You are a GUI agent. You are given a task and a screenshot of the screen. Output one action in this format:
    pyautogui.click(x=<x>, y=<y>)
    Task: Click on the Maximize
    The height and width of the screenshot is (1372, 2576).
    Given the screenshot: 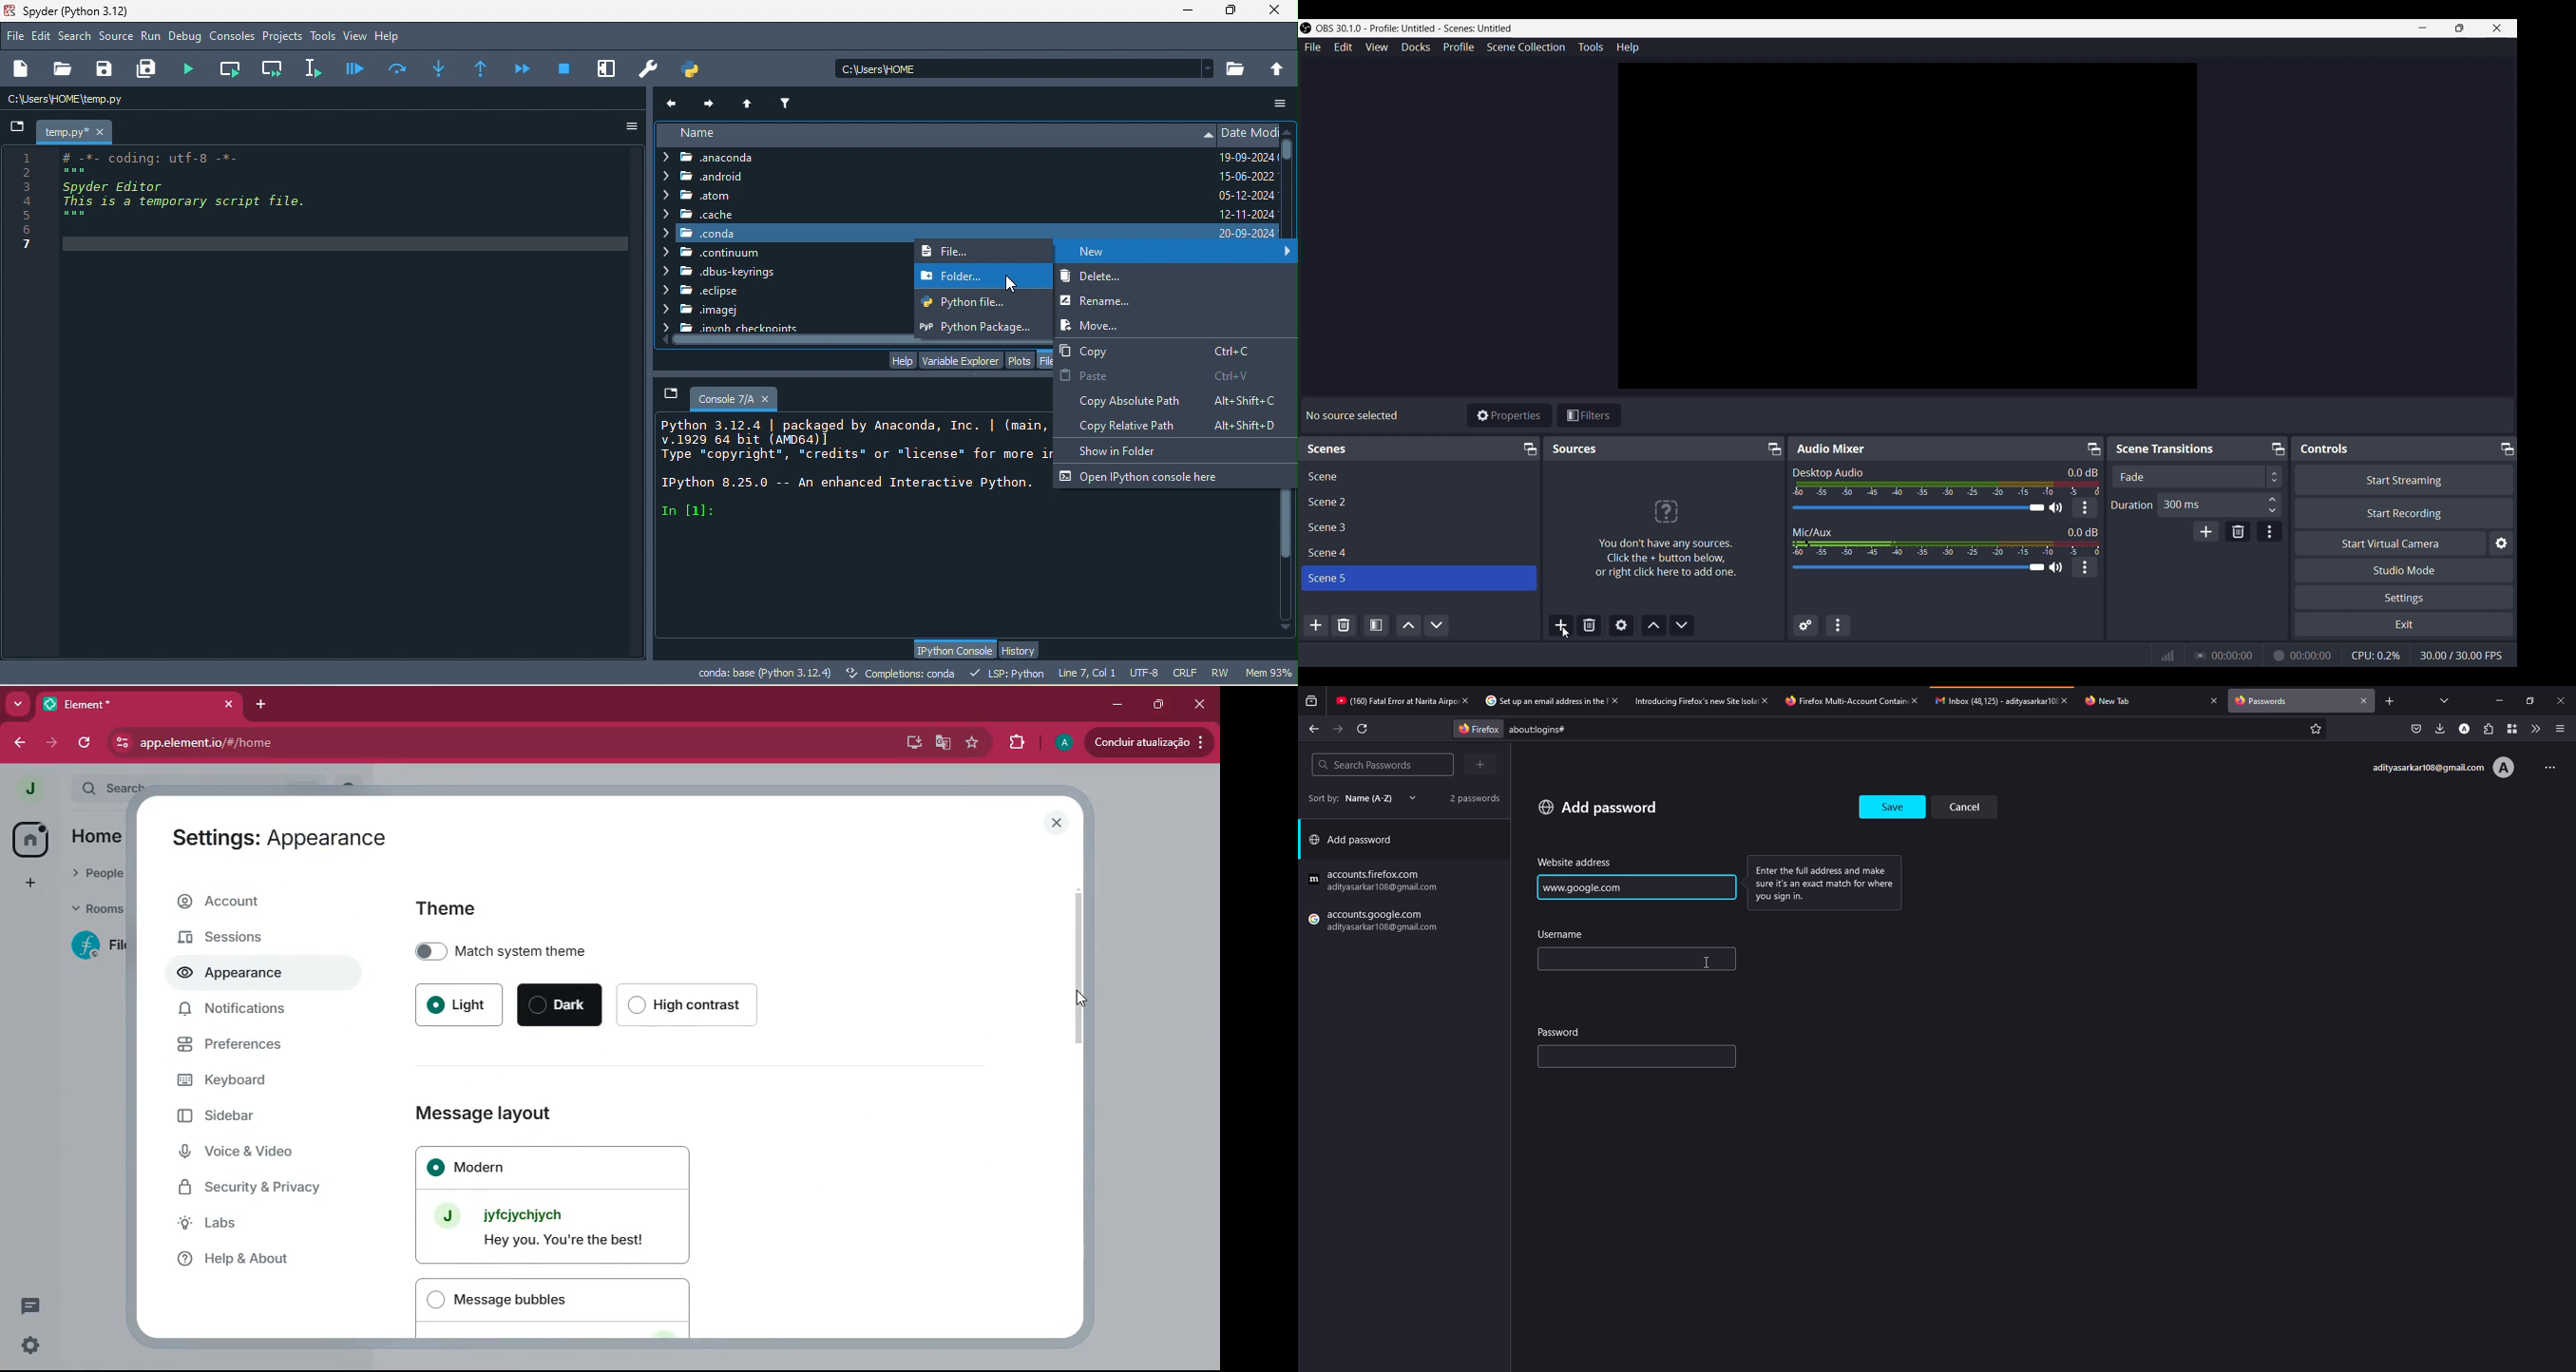 What is the action you would take?
    pyautogui.click(x=2459, y=29)
    